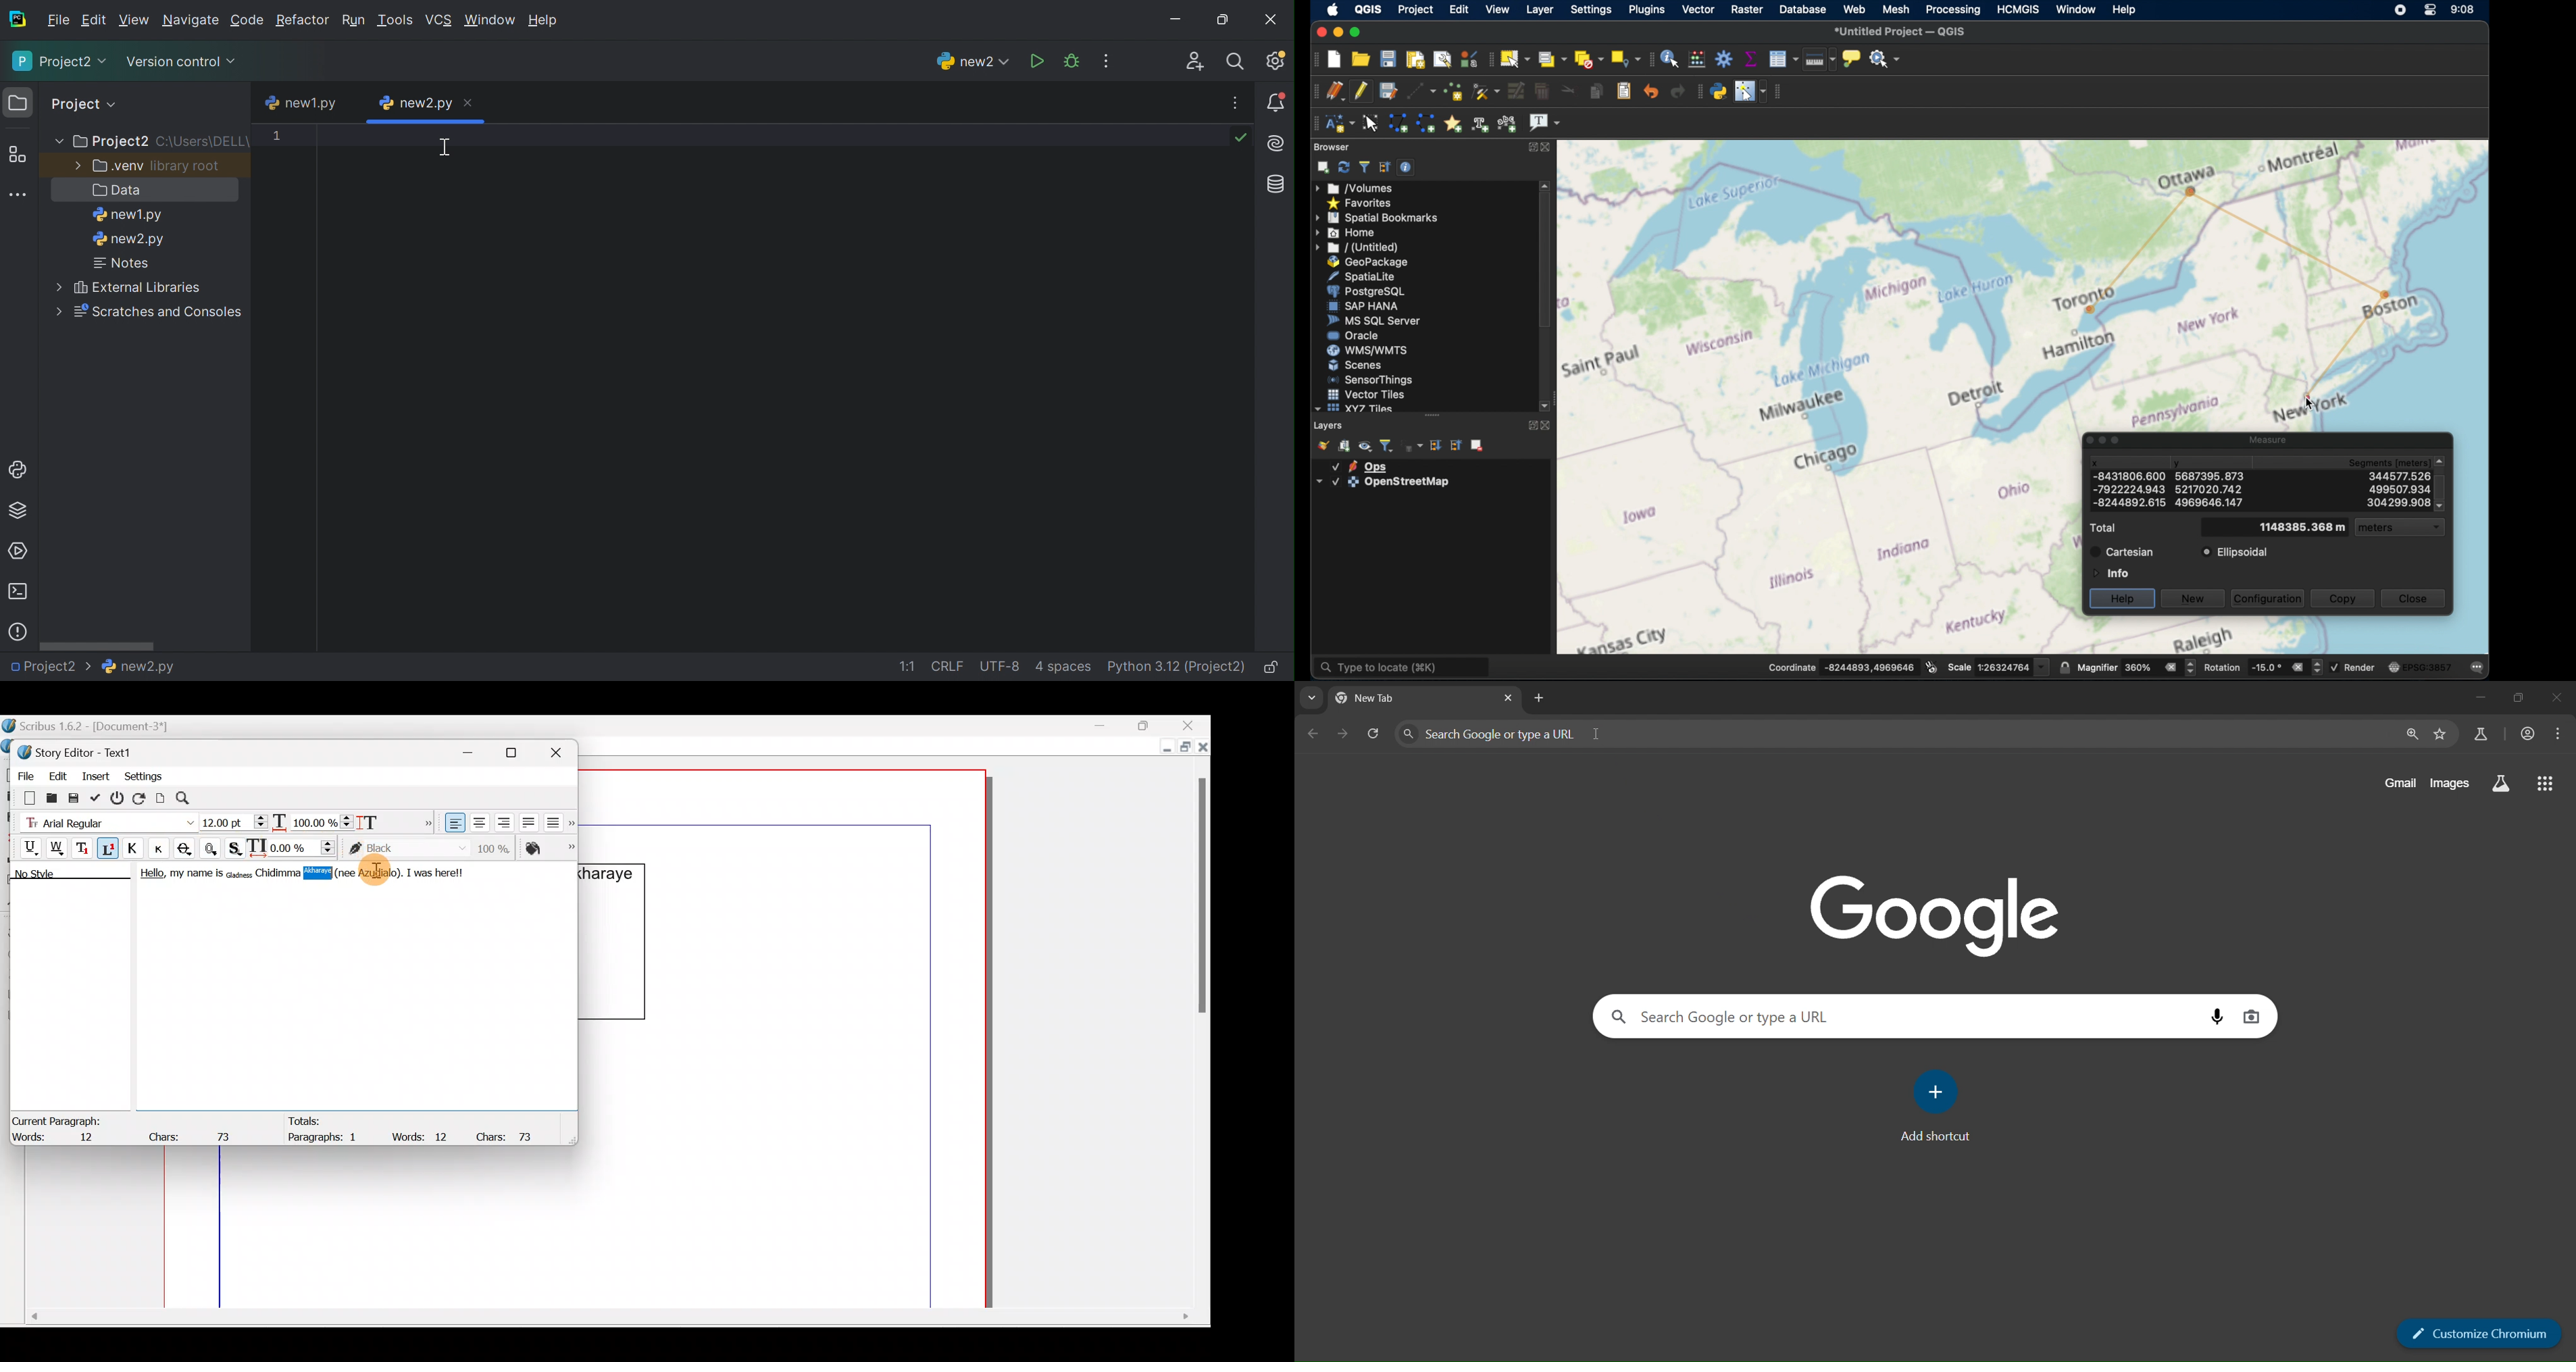 The image size is (2576, 1372). What do you see at coordinates (100, 727) in the screenshot?
I see `Scribus 1.6.2 - [Document-3*]` at bounding box center [100, 727].